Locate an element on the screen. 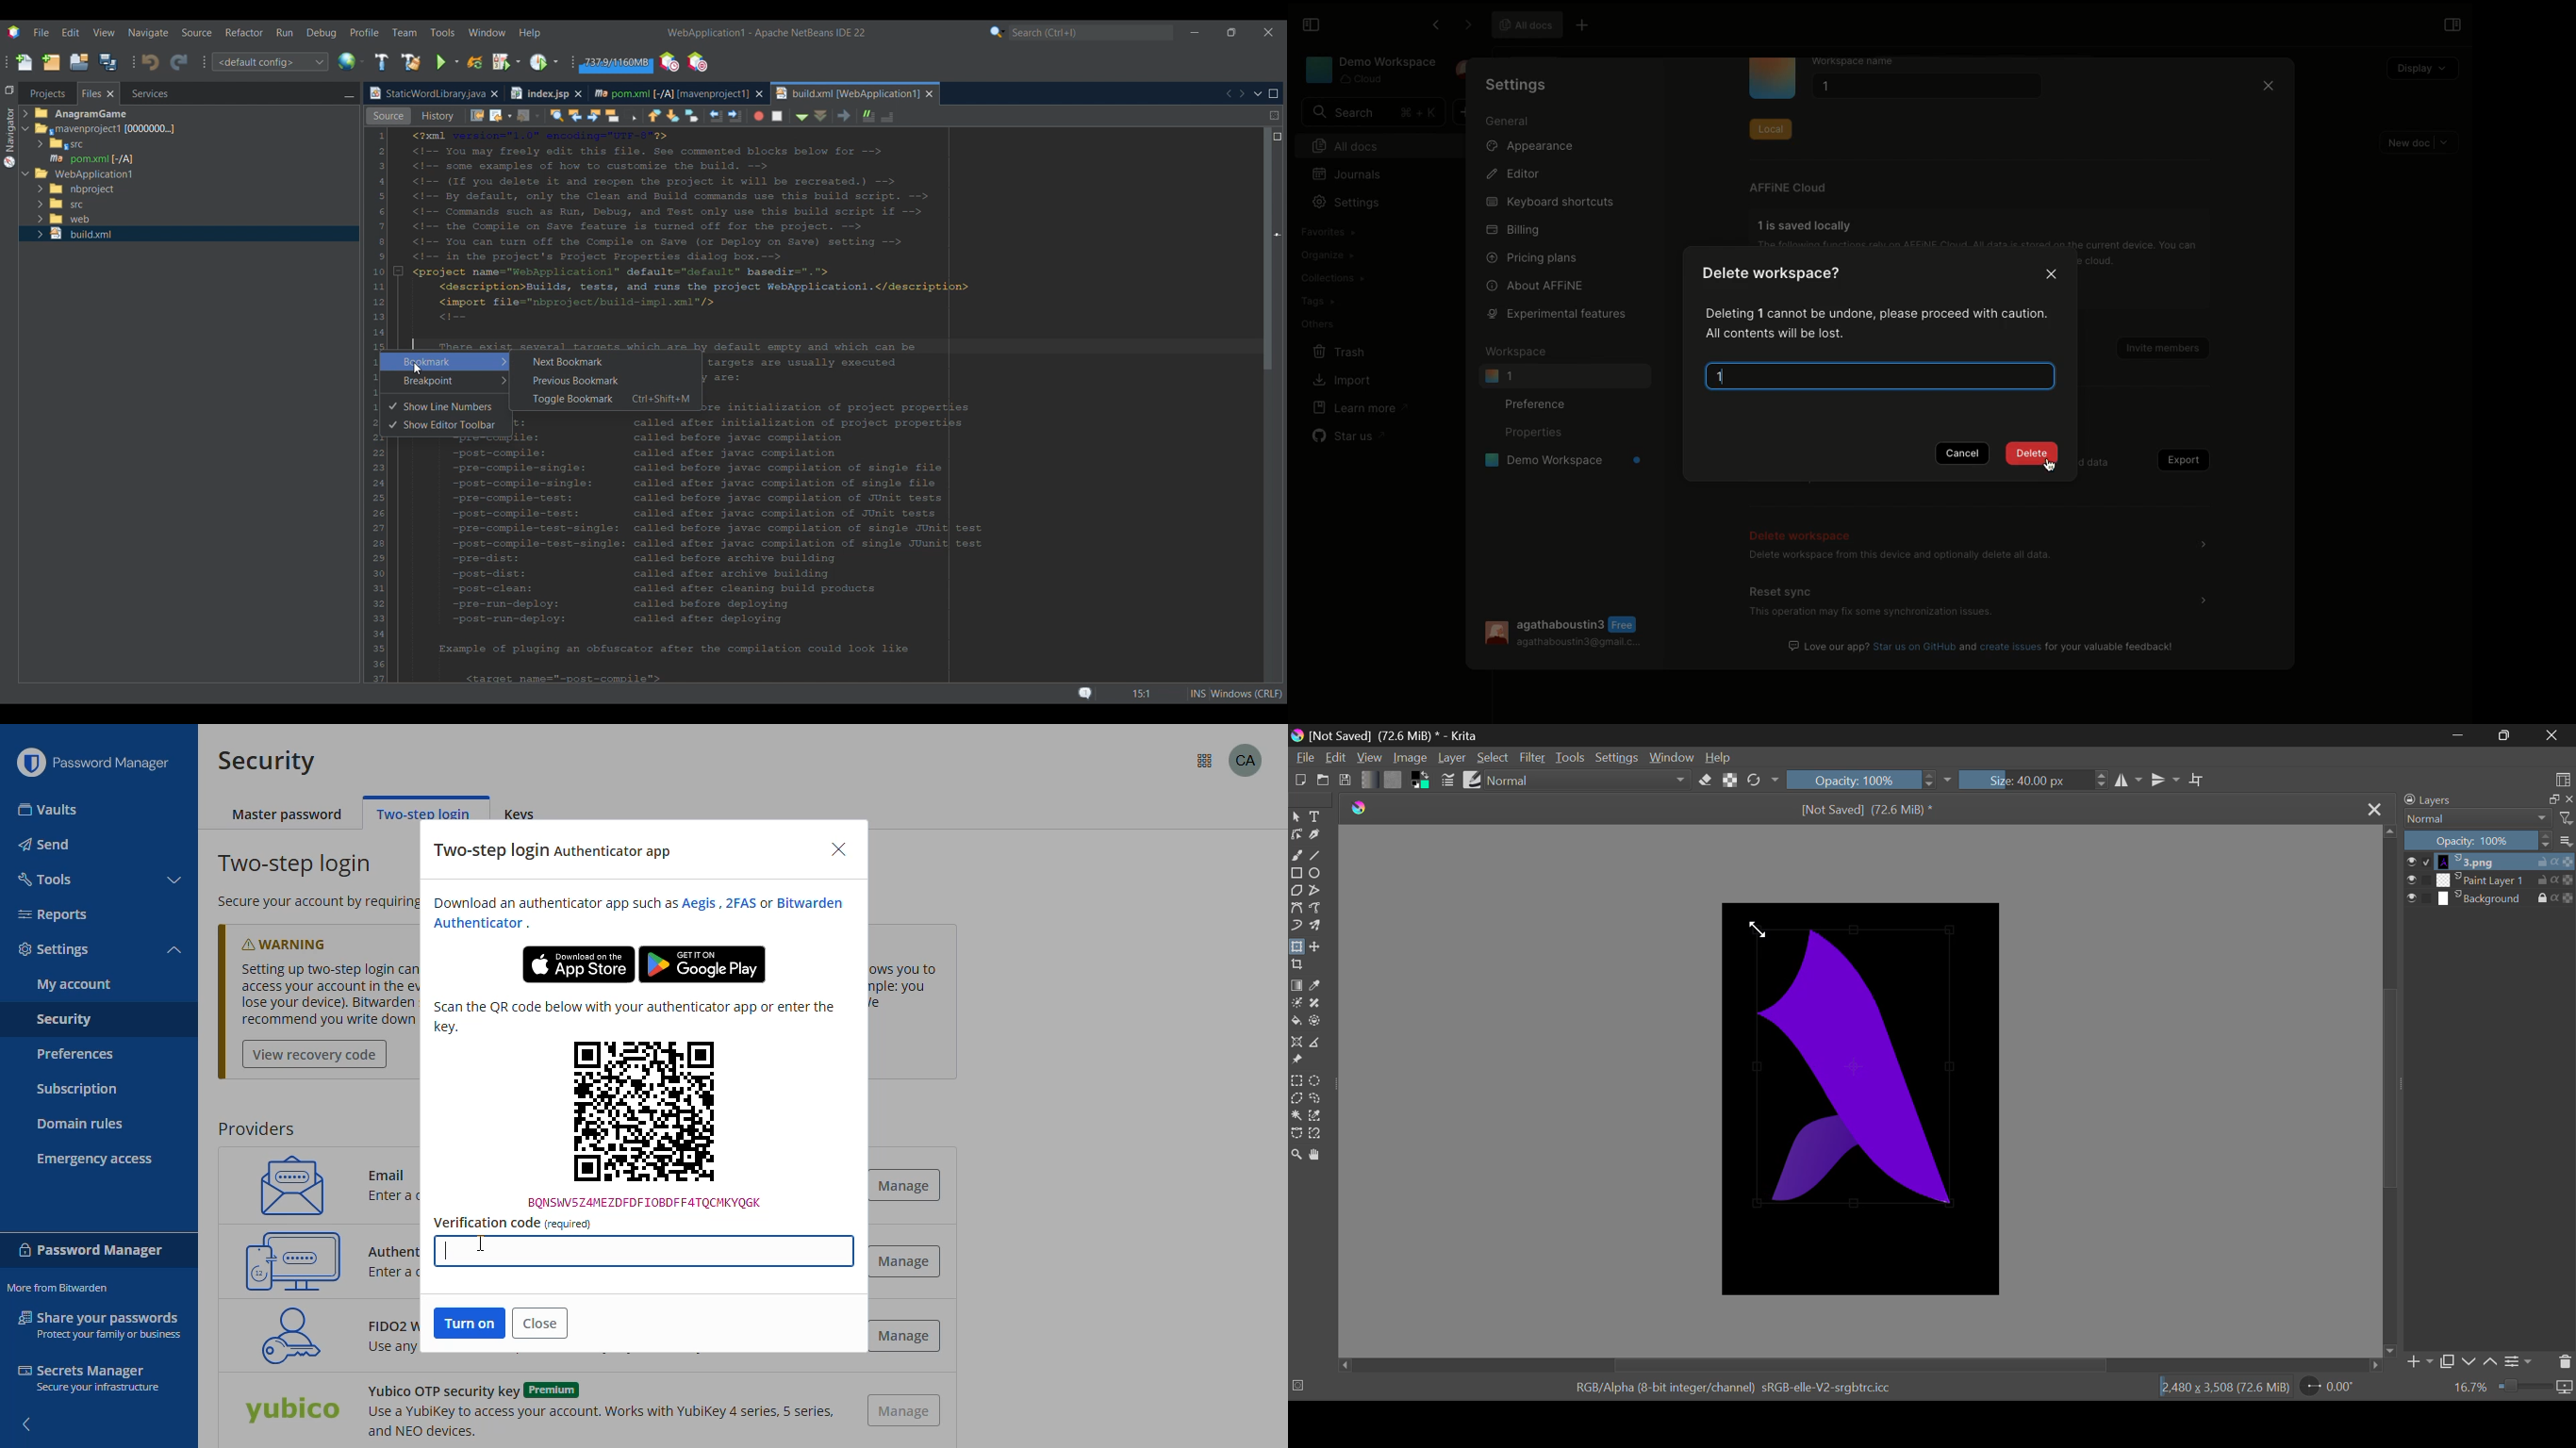 This screenshot has height=1456, width=2576. Filter is located at coordinates (1534, 758).